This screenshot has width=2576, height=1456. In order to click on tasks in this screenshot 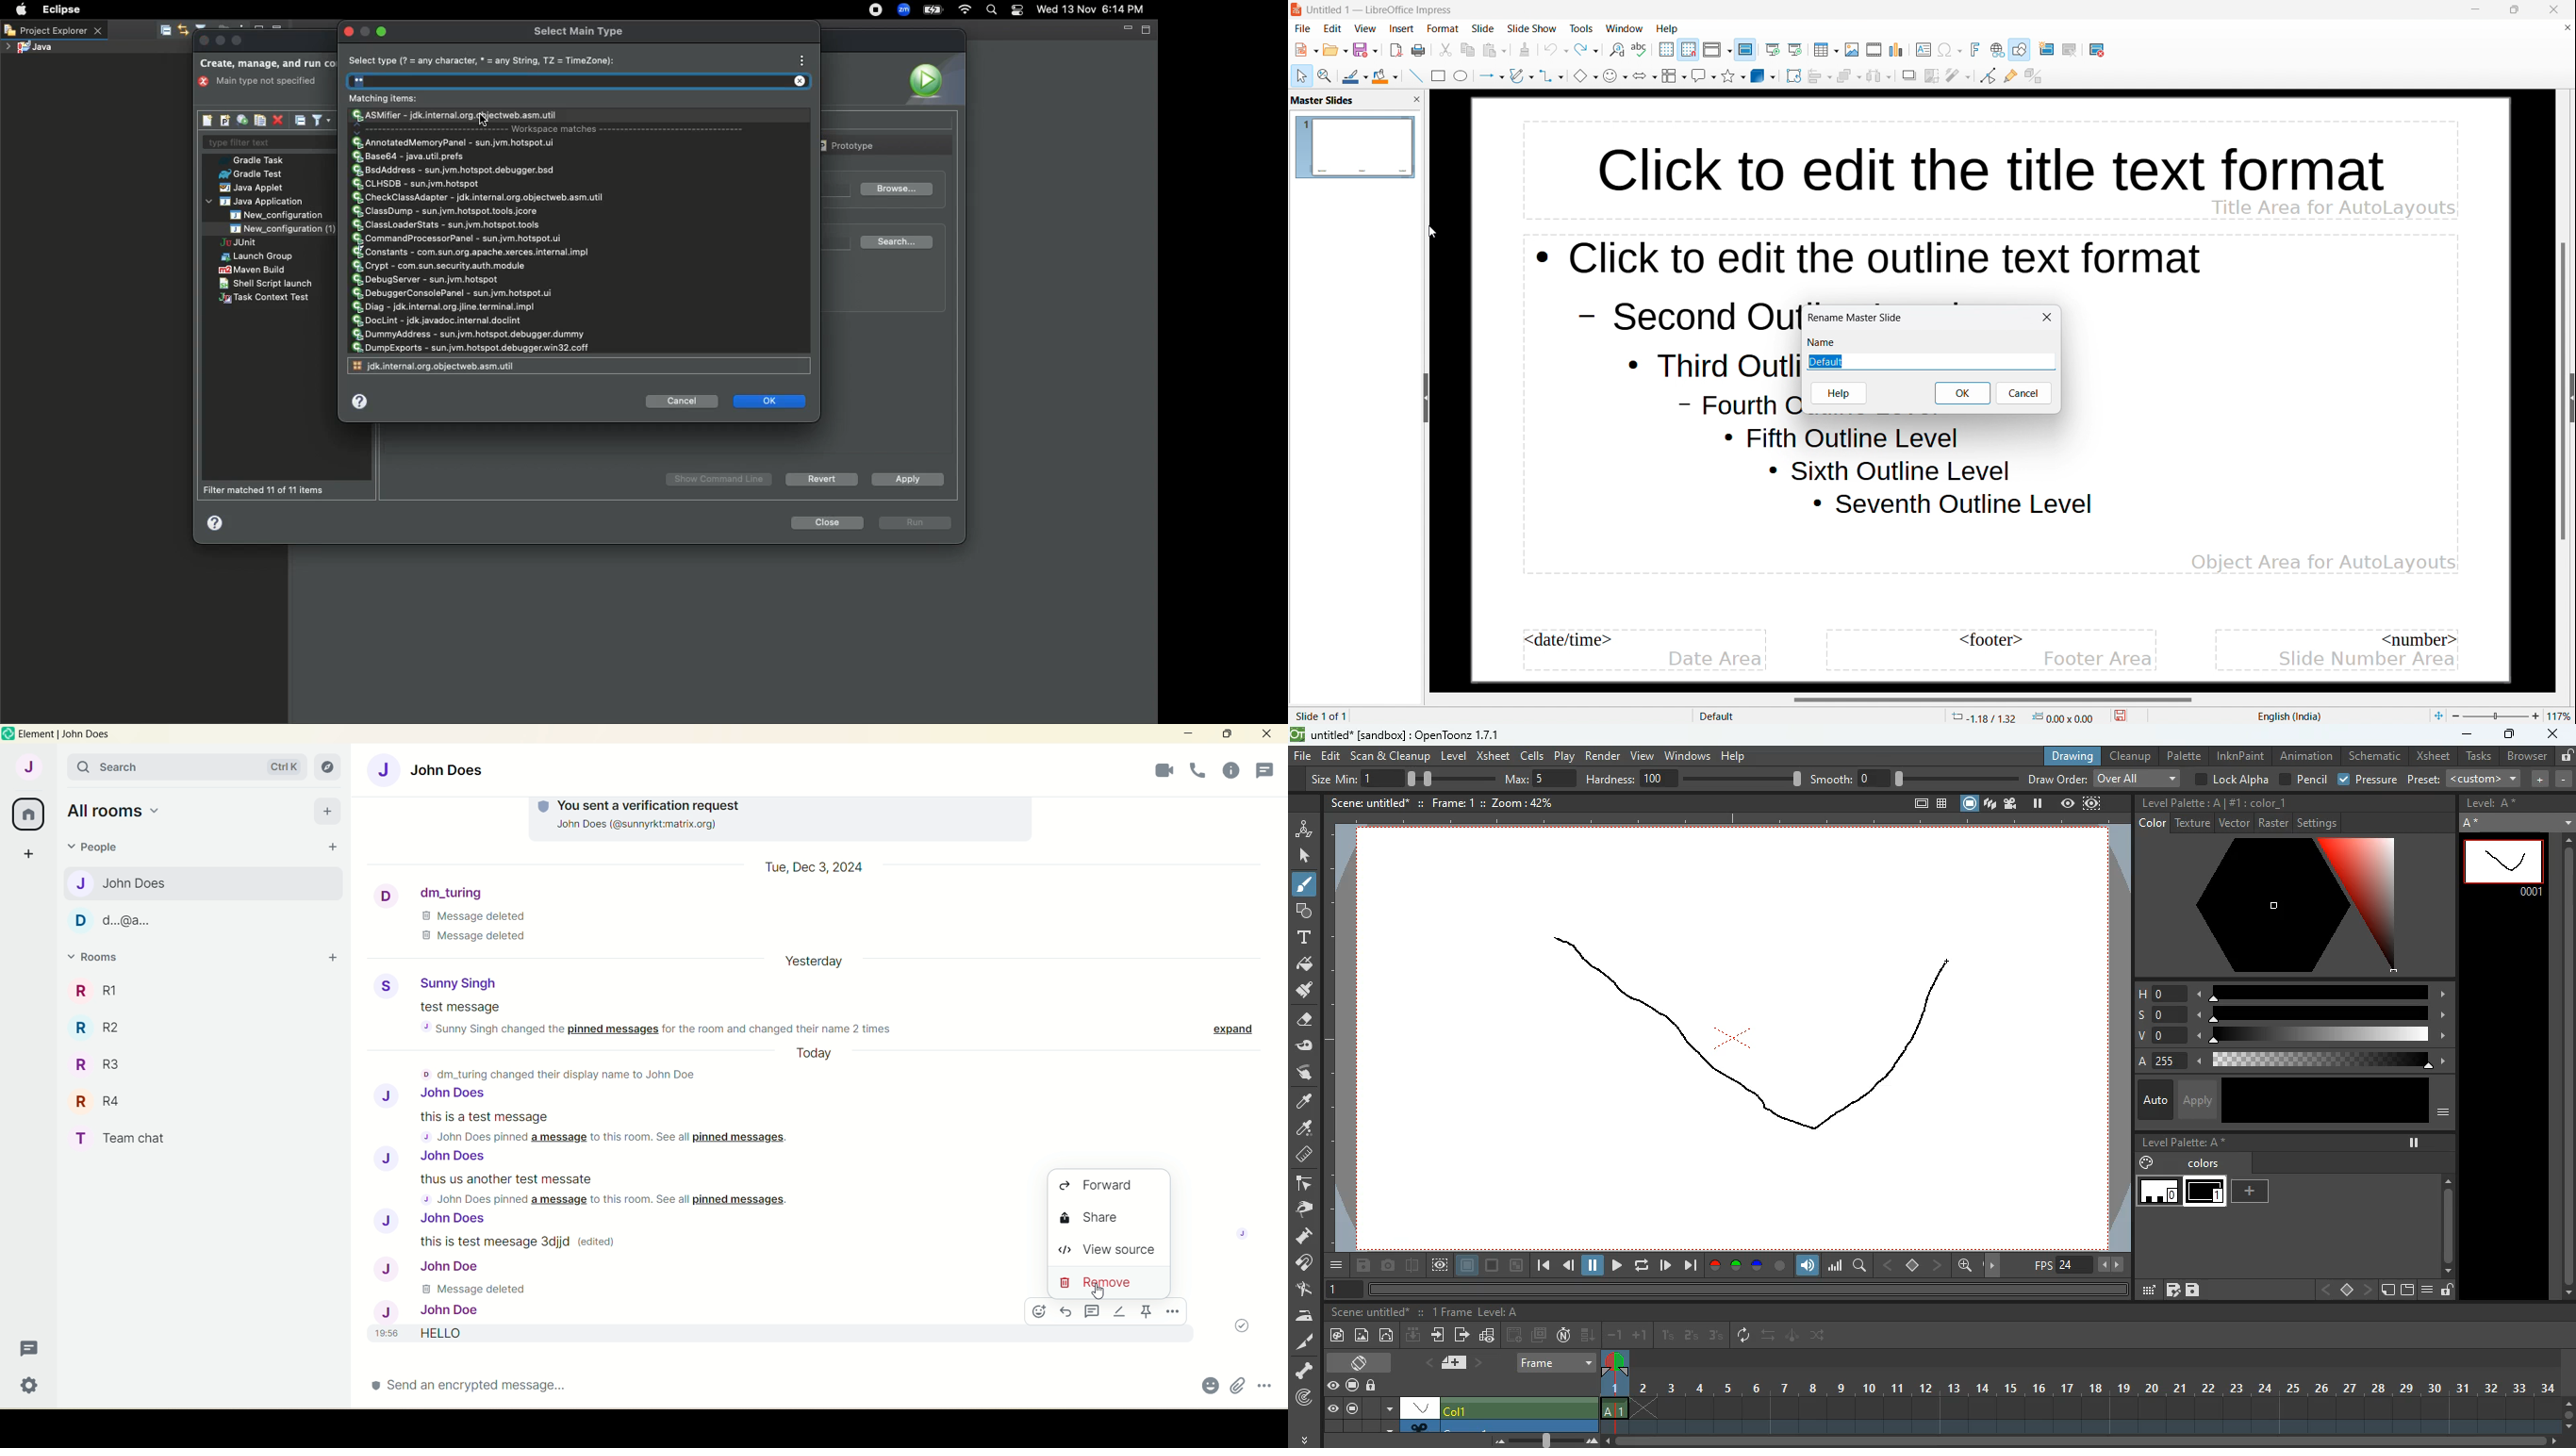, I will do `click(2477, 757)`.